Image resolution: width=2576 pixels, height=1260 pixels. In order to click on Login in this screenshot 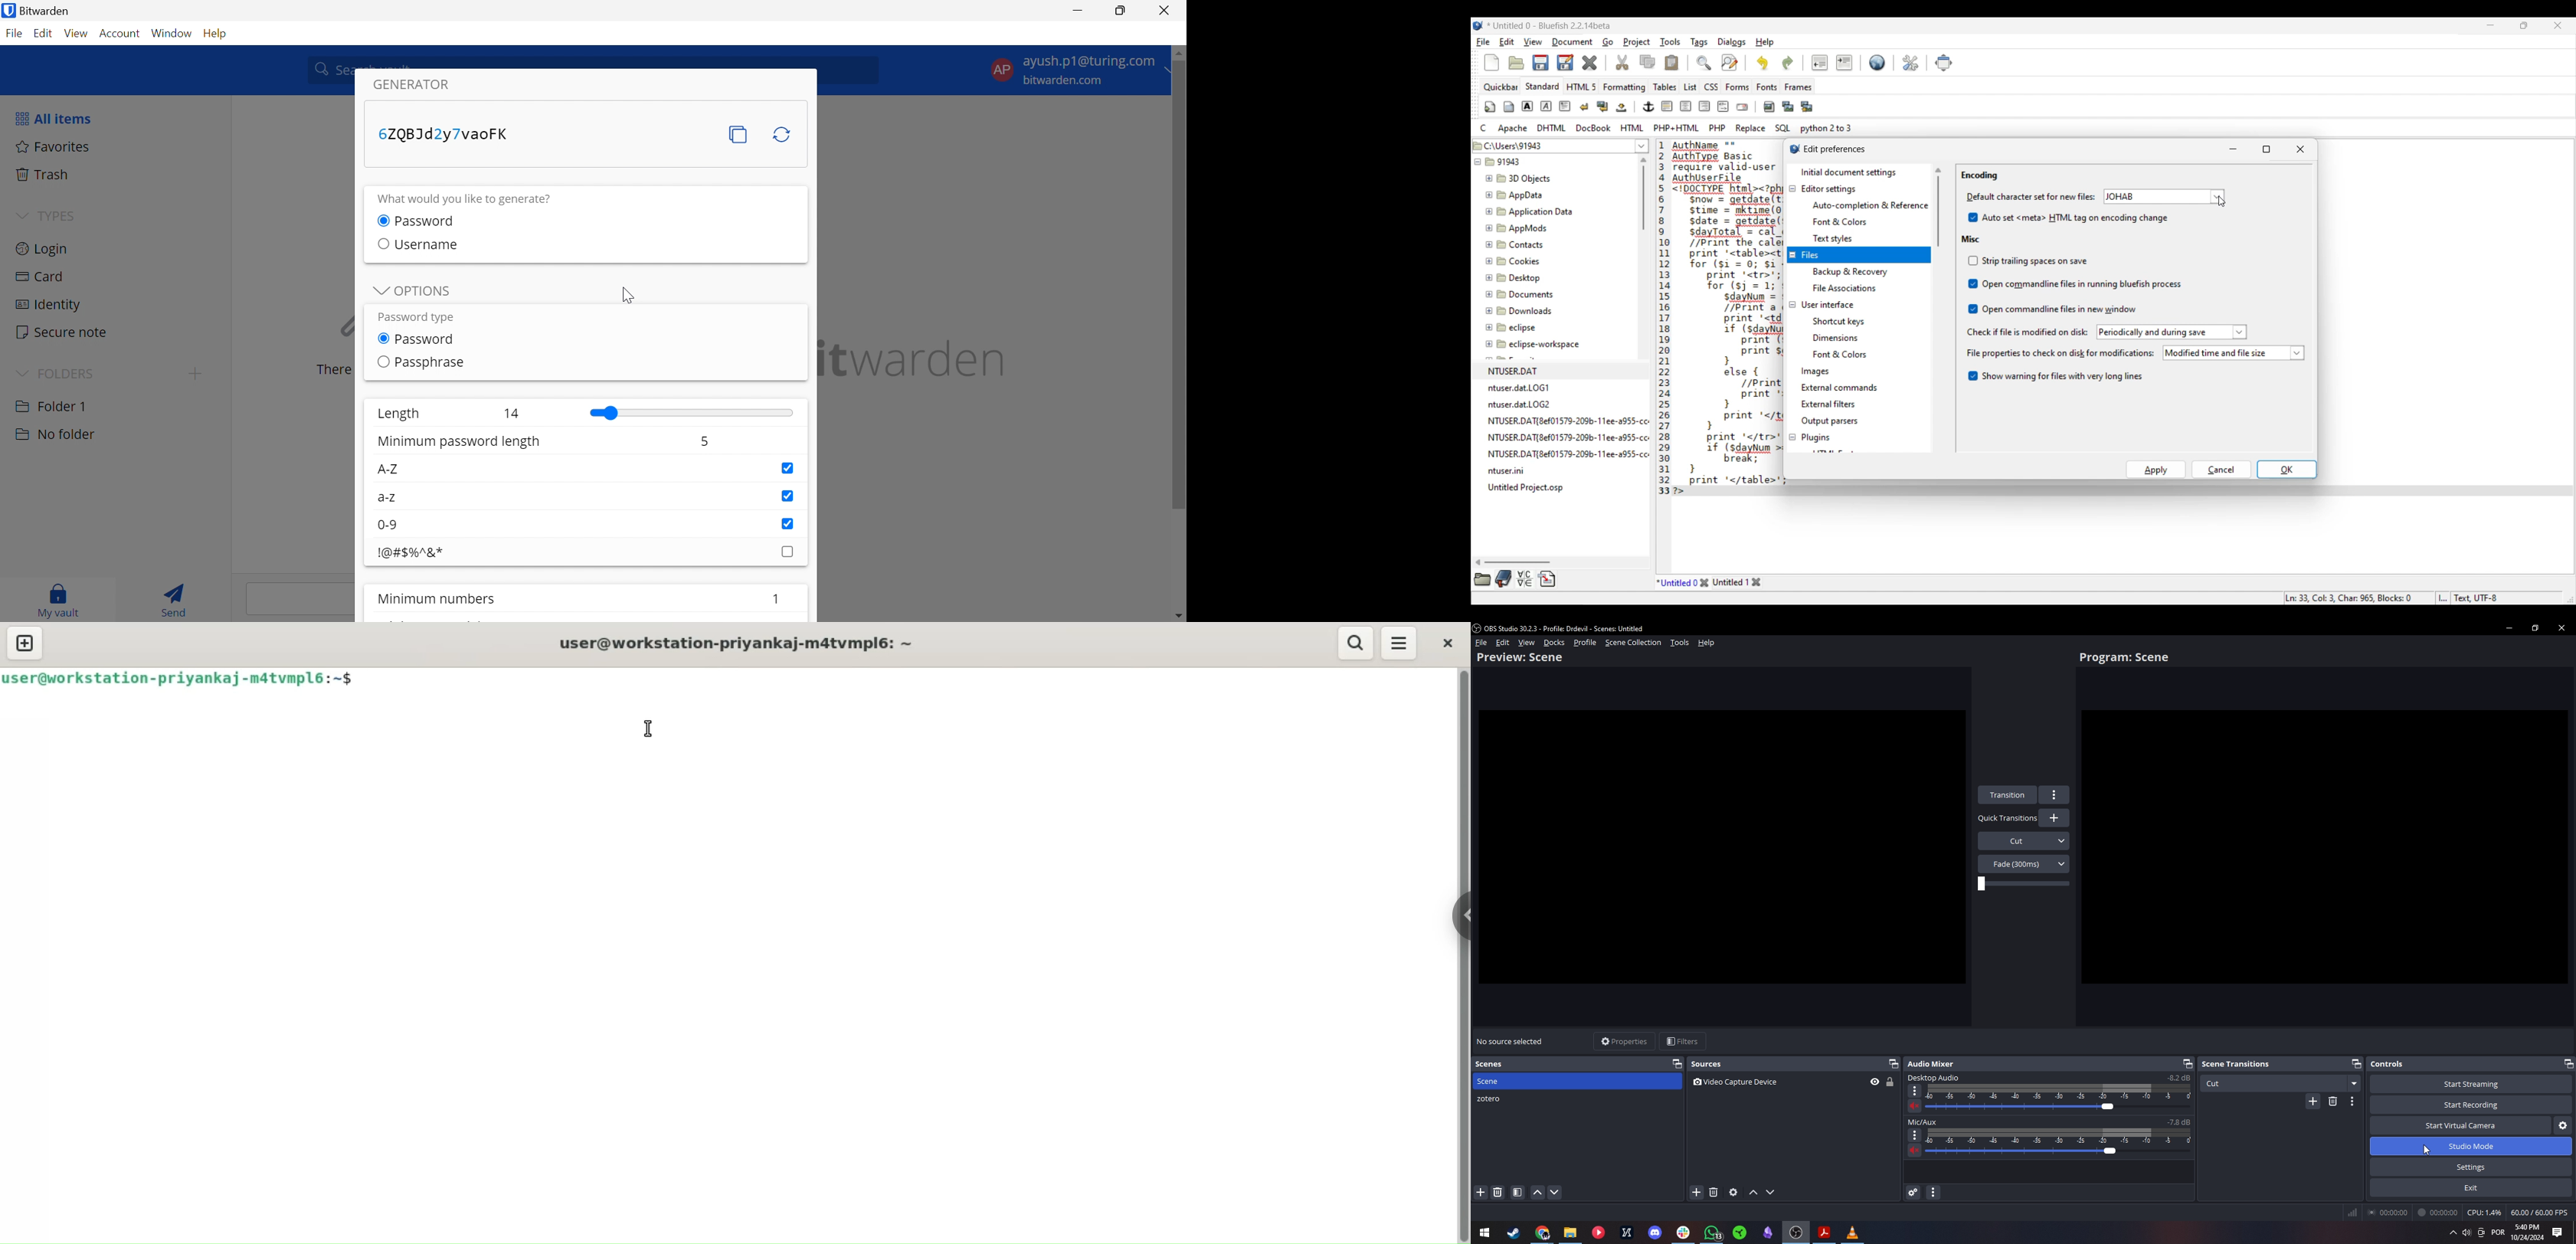, I will do `click(43, 250)`.